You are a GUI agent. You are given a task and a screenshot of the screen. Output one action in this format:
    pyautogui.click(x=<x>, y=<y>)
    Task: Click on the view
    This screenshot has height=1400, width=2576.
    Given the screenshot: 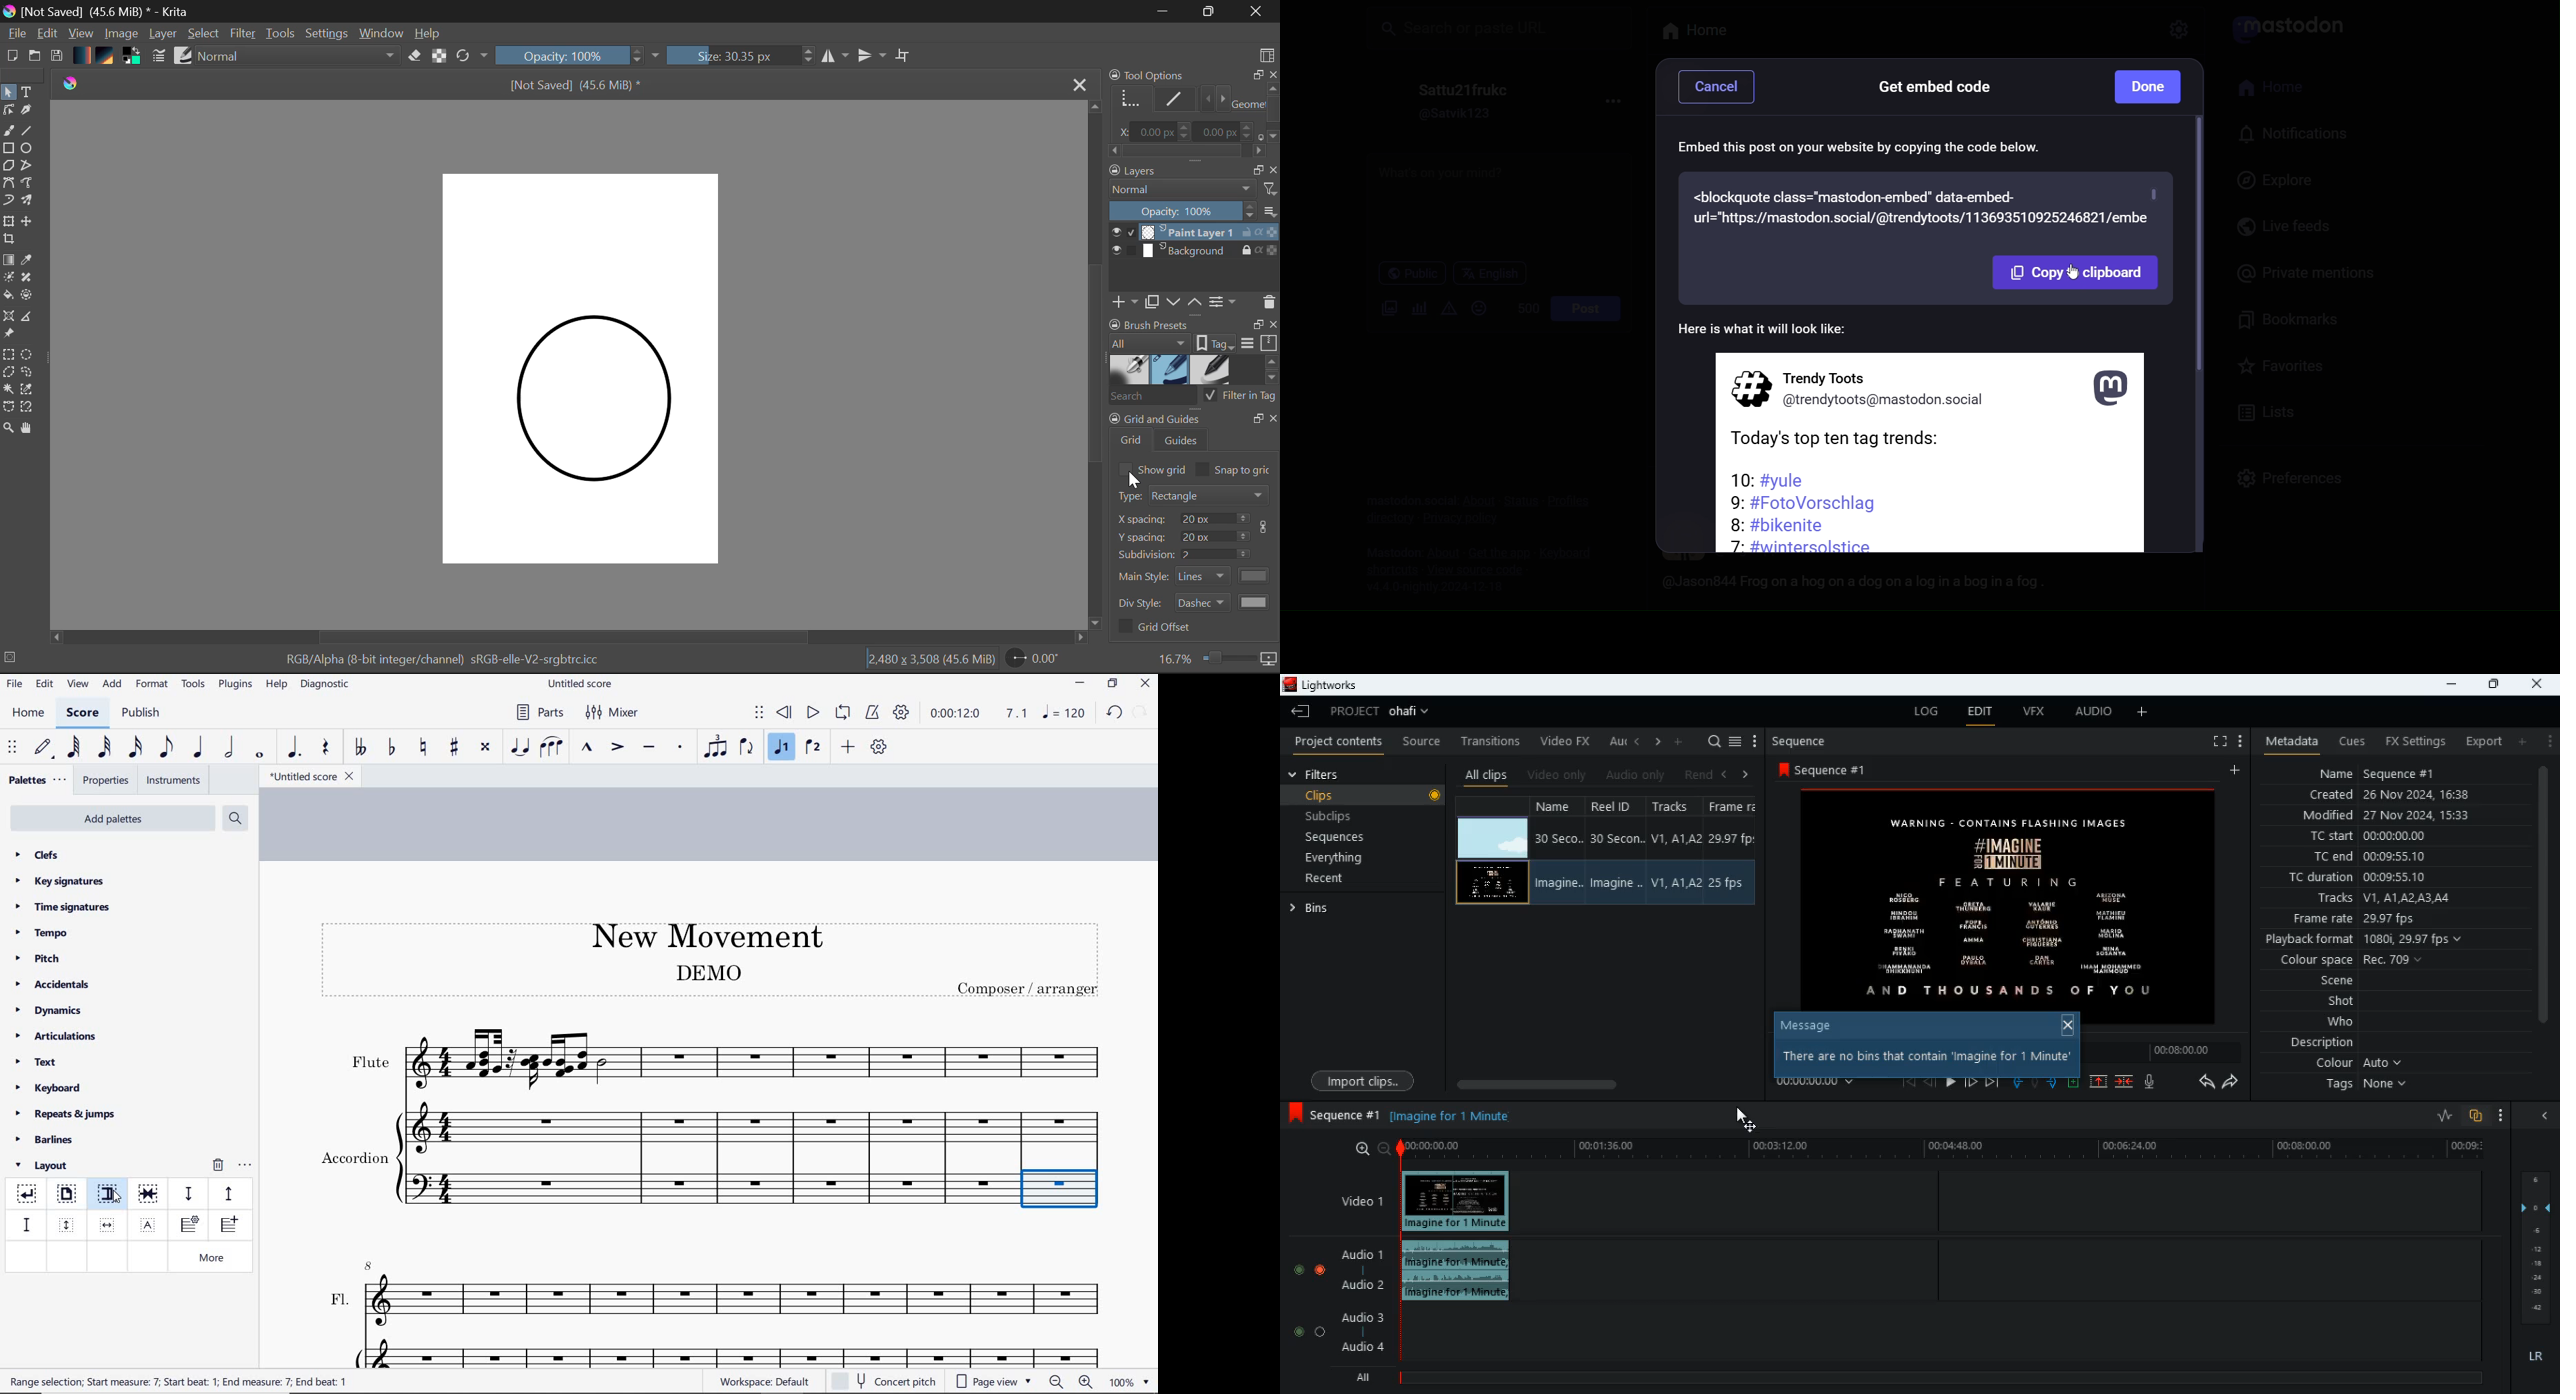 What is the action you would take?
    pyautogui.click(x=76, y=685)
    